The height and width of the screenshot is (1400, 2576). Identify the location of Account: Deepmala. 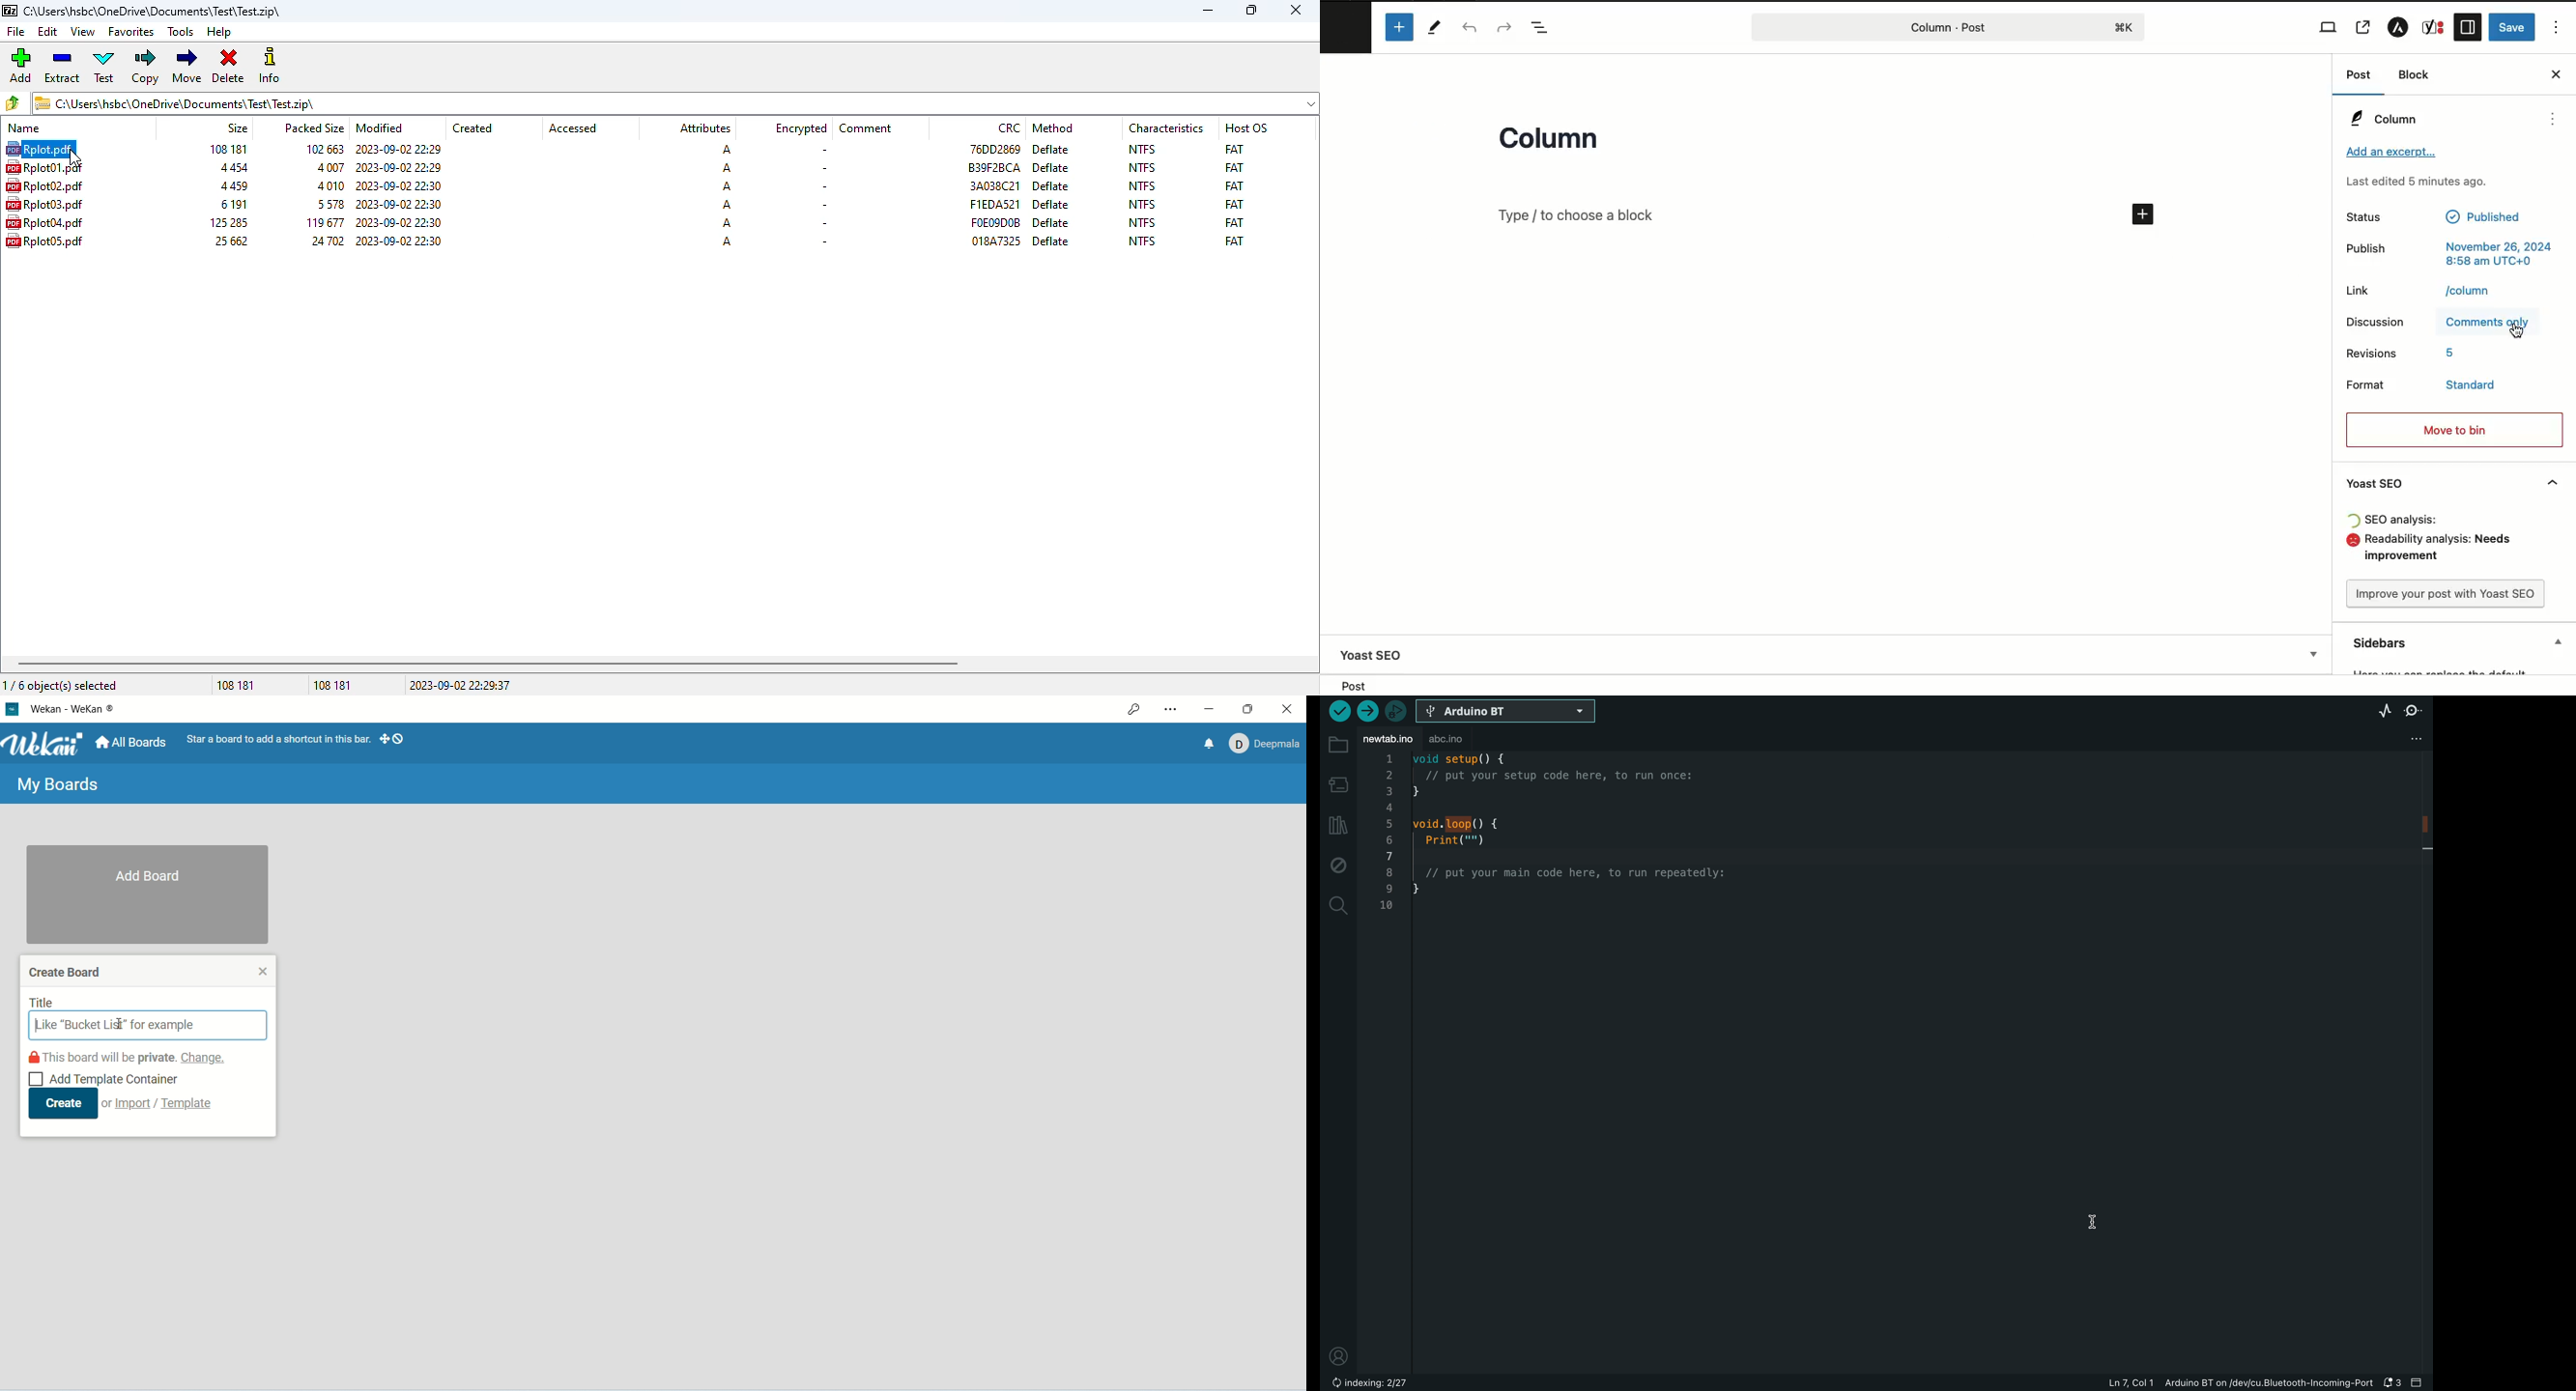
(1262, 744).